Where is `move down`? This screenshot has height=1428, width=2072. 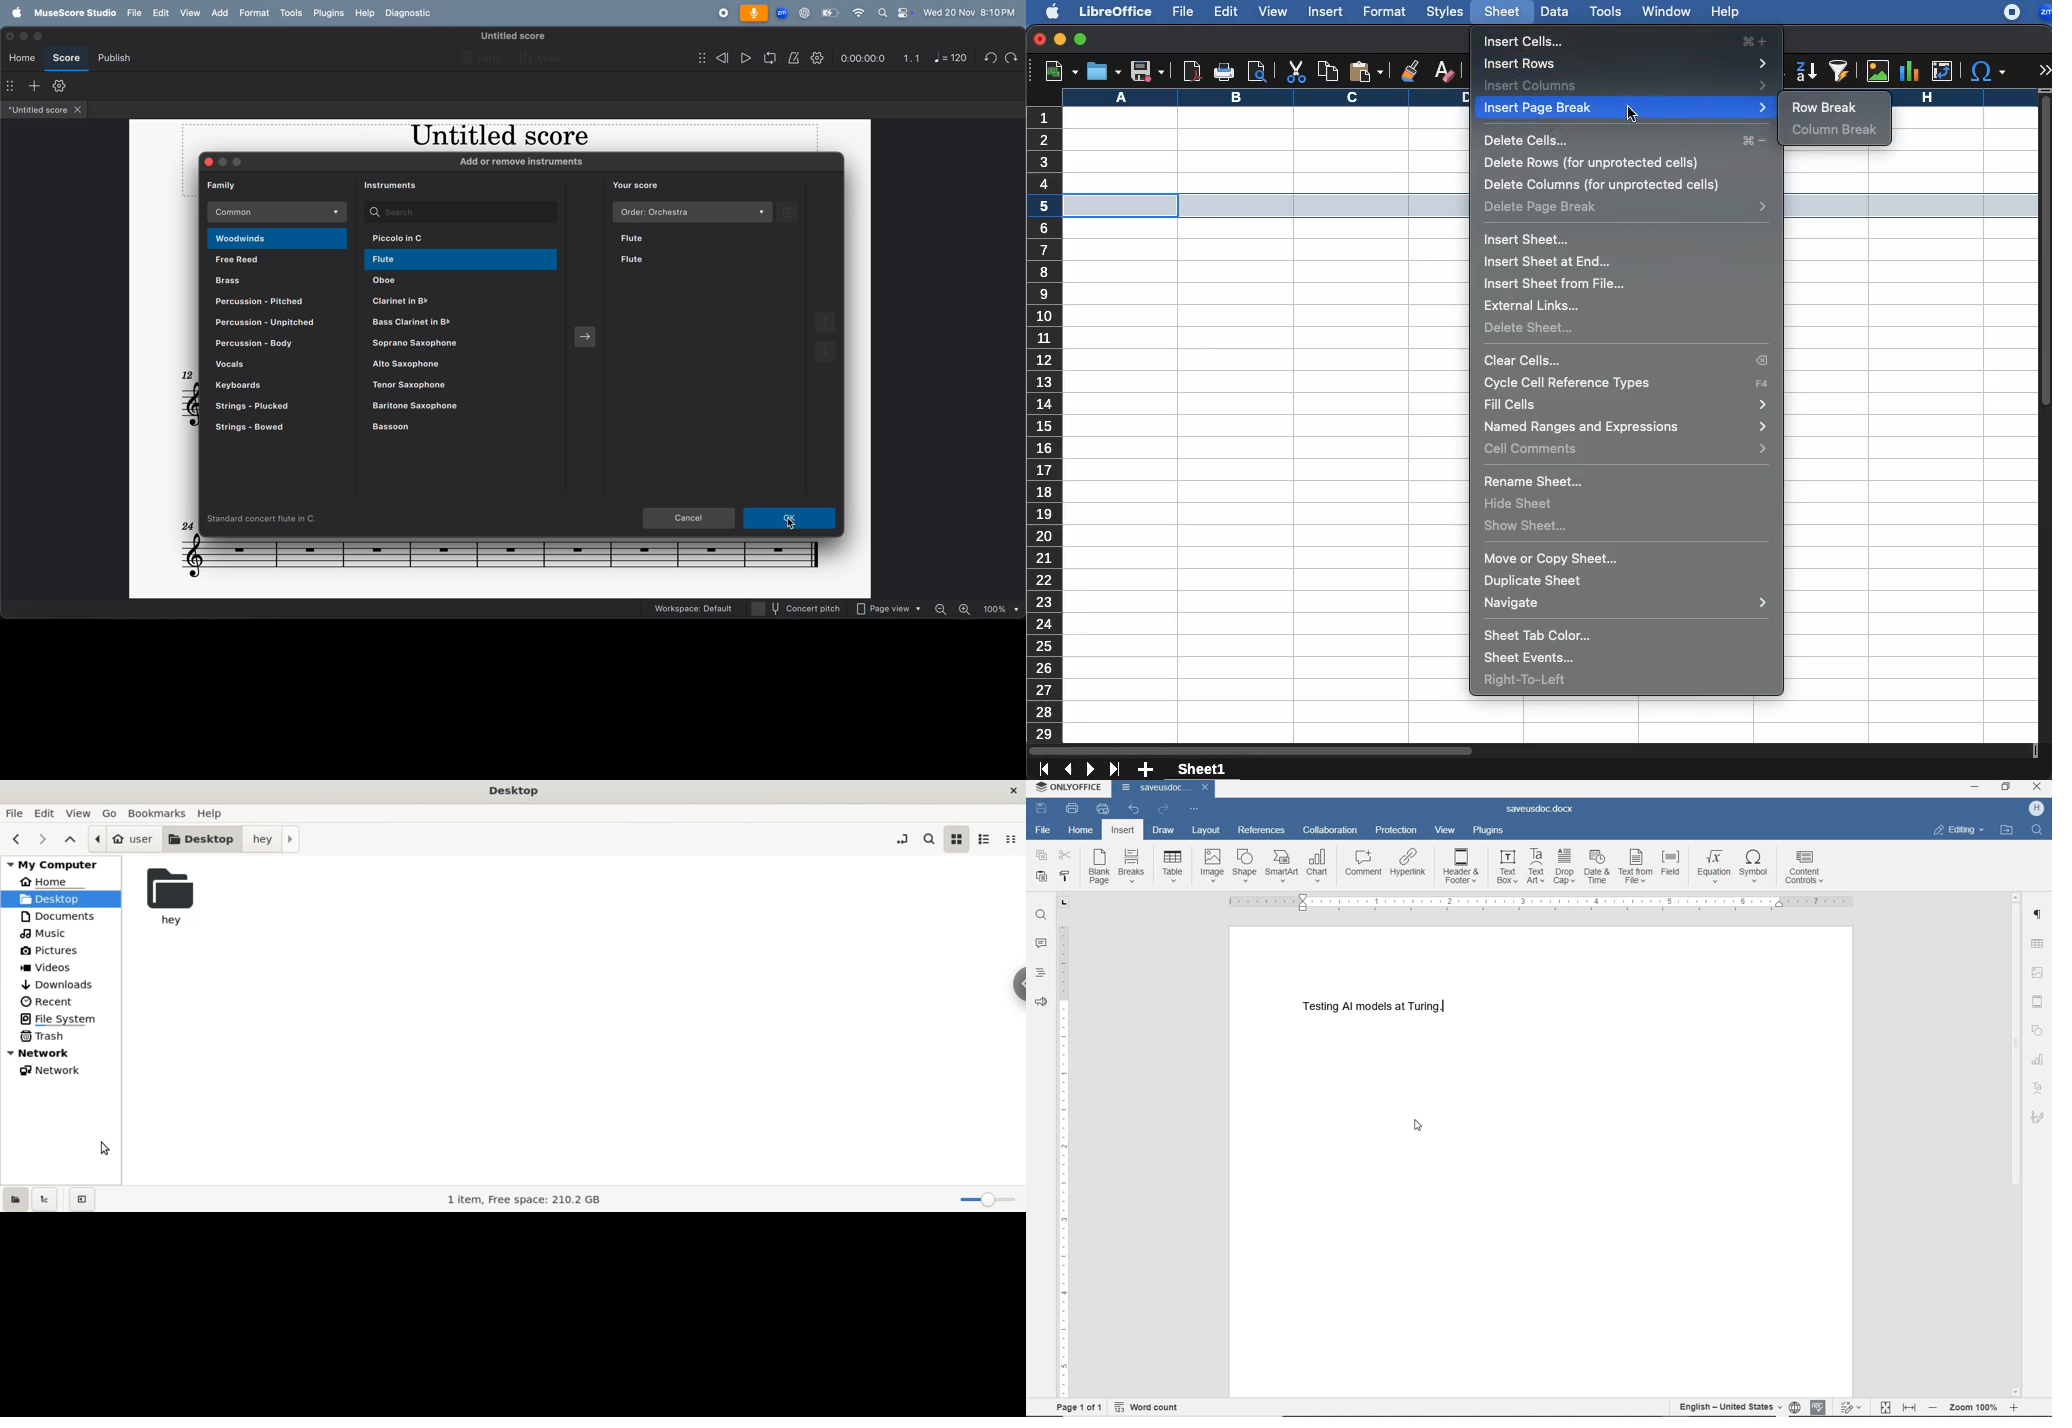 move down is located at coordinates (826, 356).